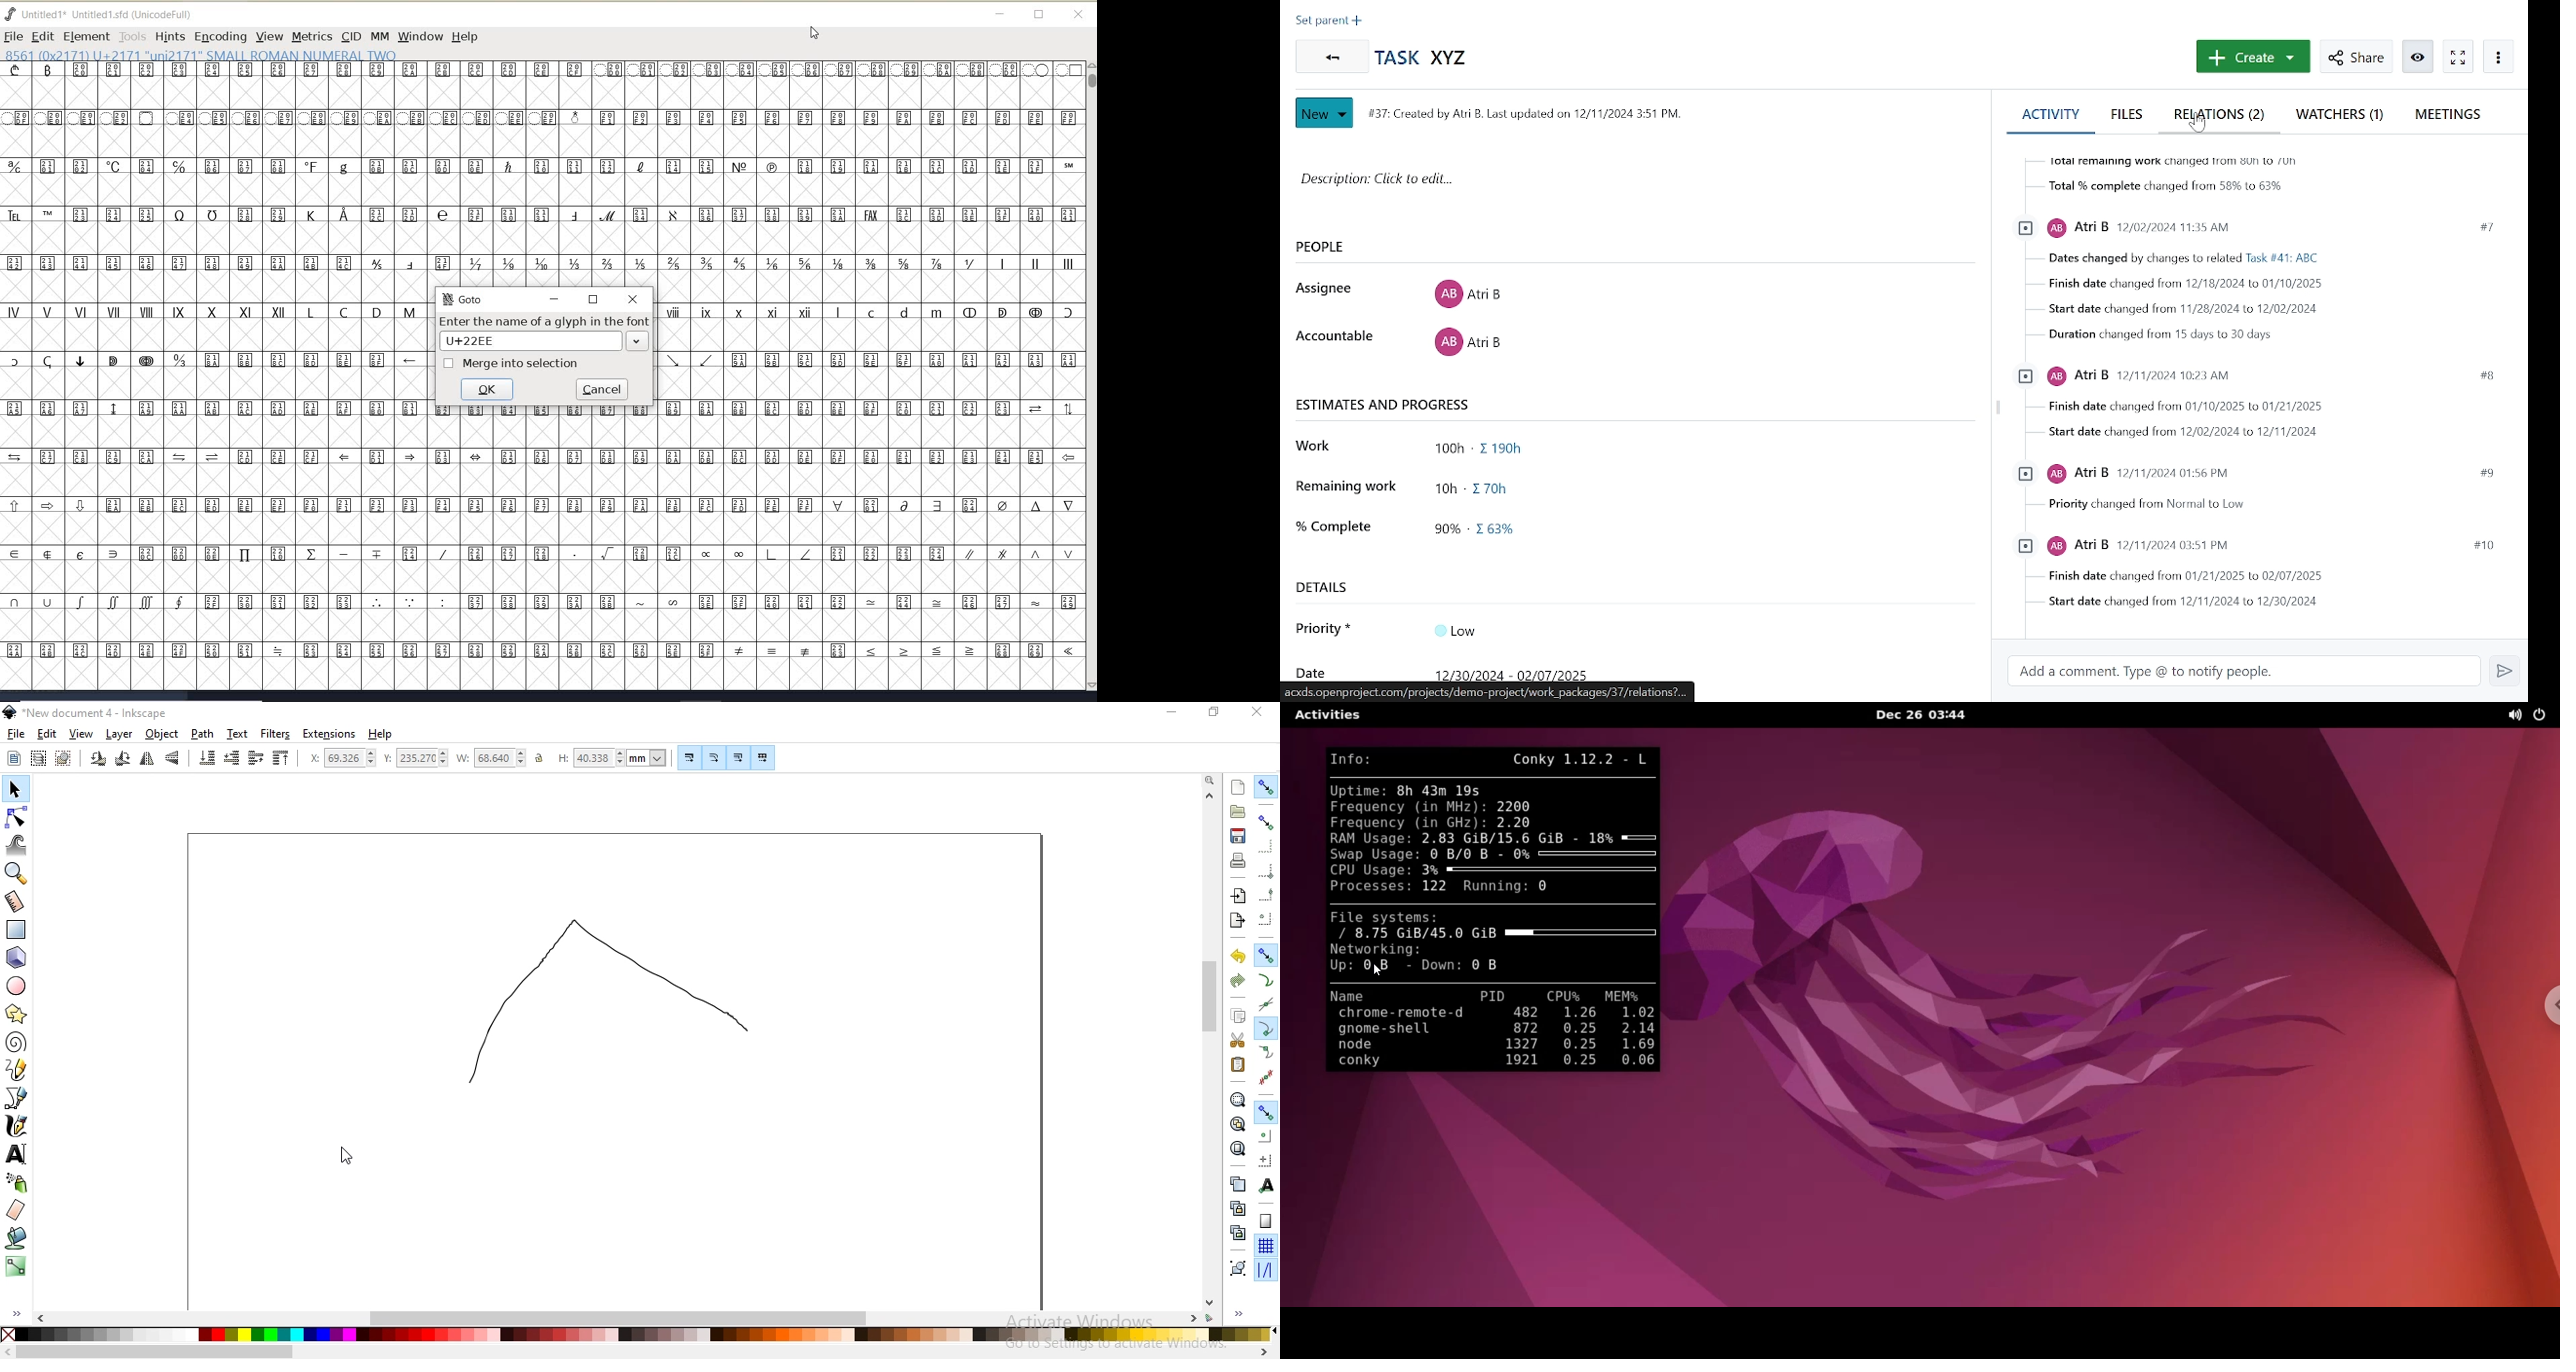 This screenshot has width=2576, height=1372. What do you see at coordinates (2457, 57) in the screenshot?
I see `watch work package` at bounding box center [2457, 57].